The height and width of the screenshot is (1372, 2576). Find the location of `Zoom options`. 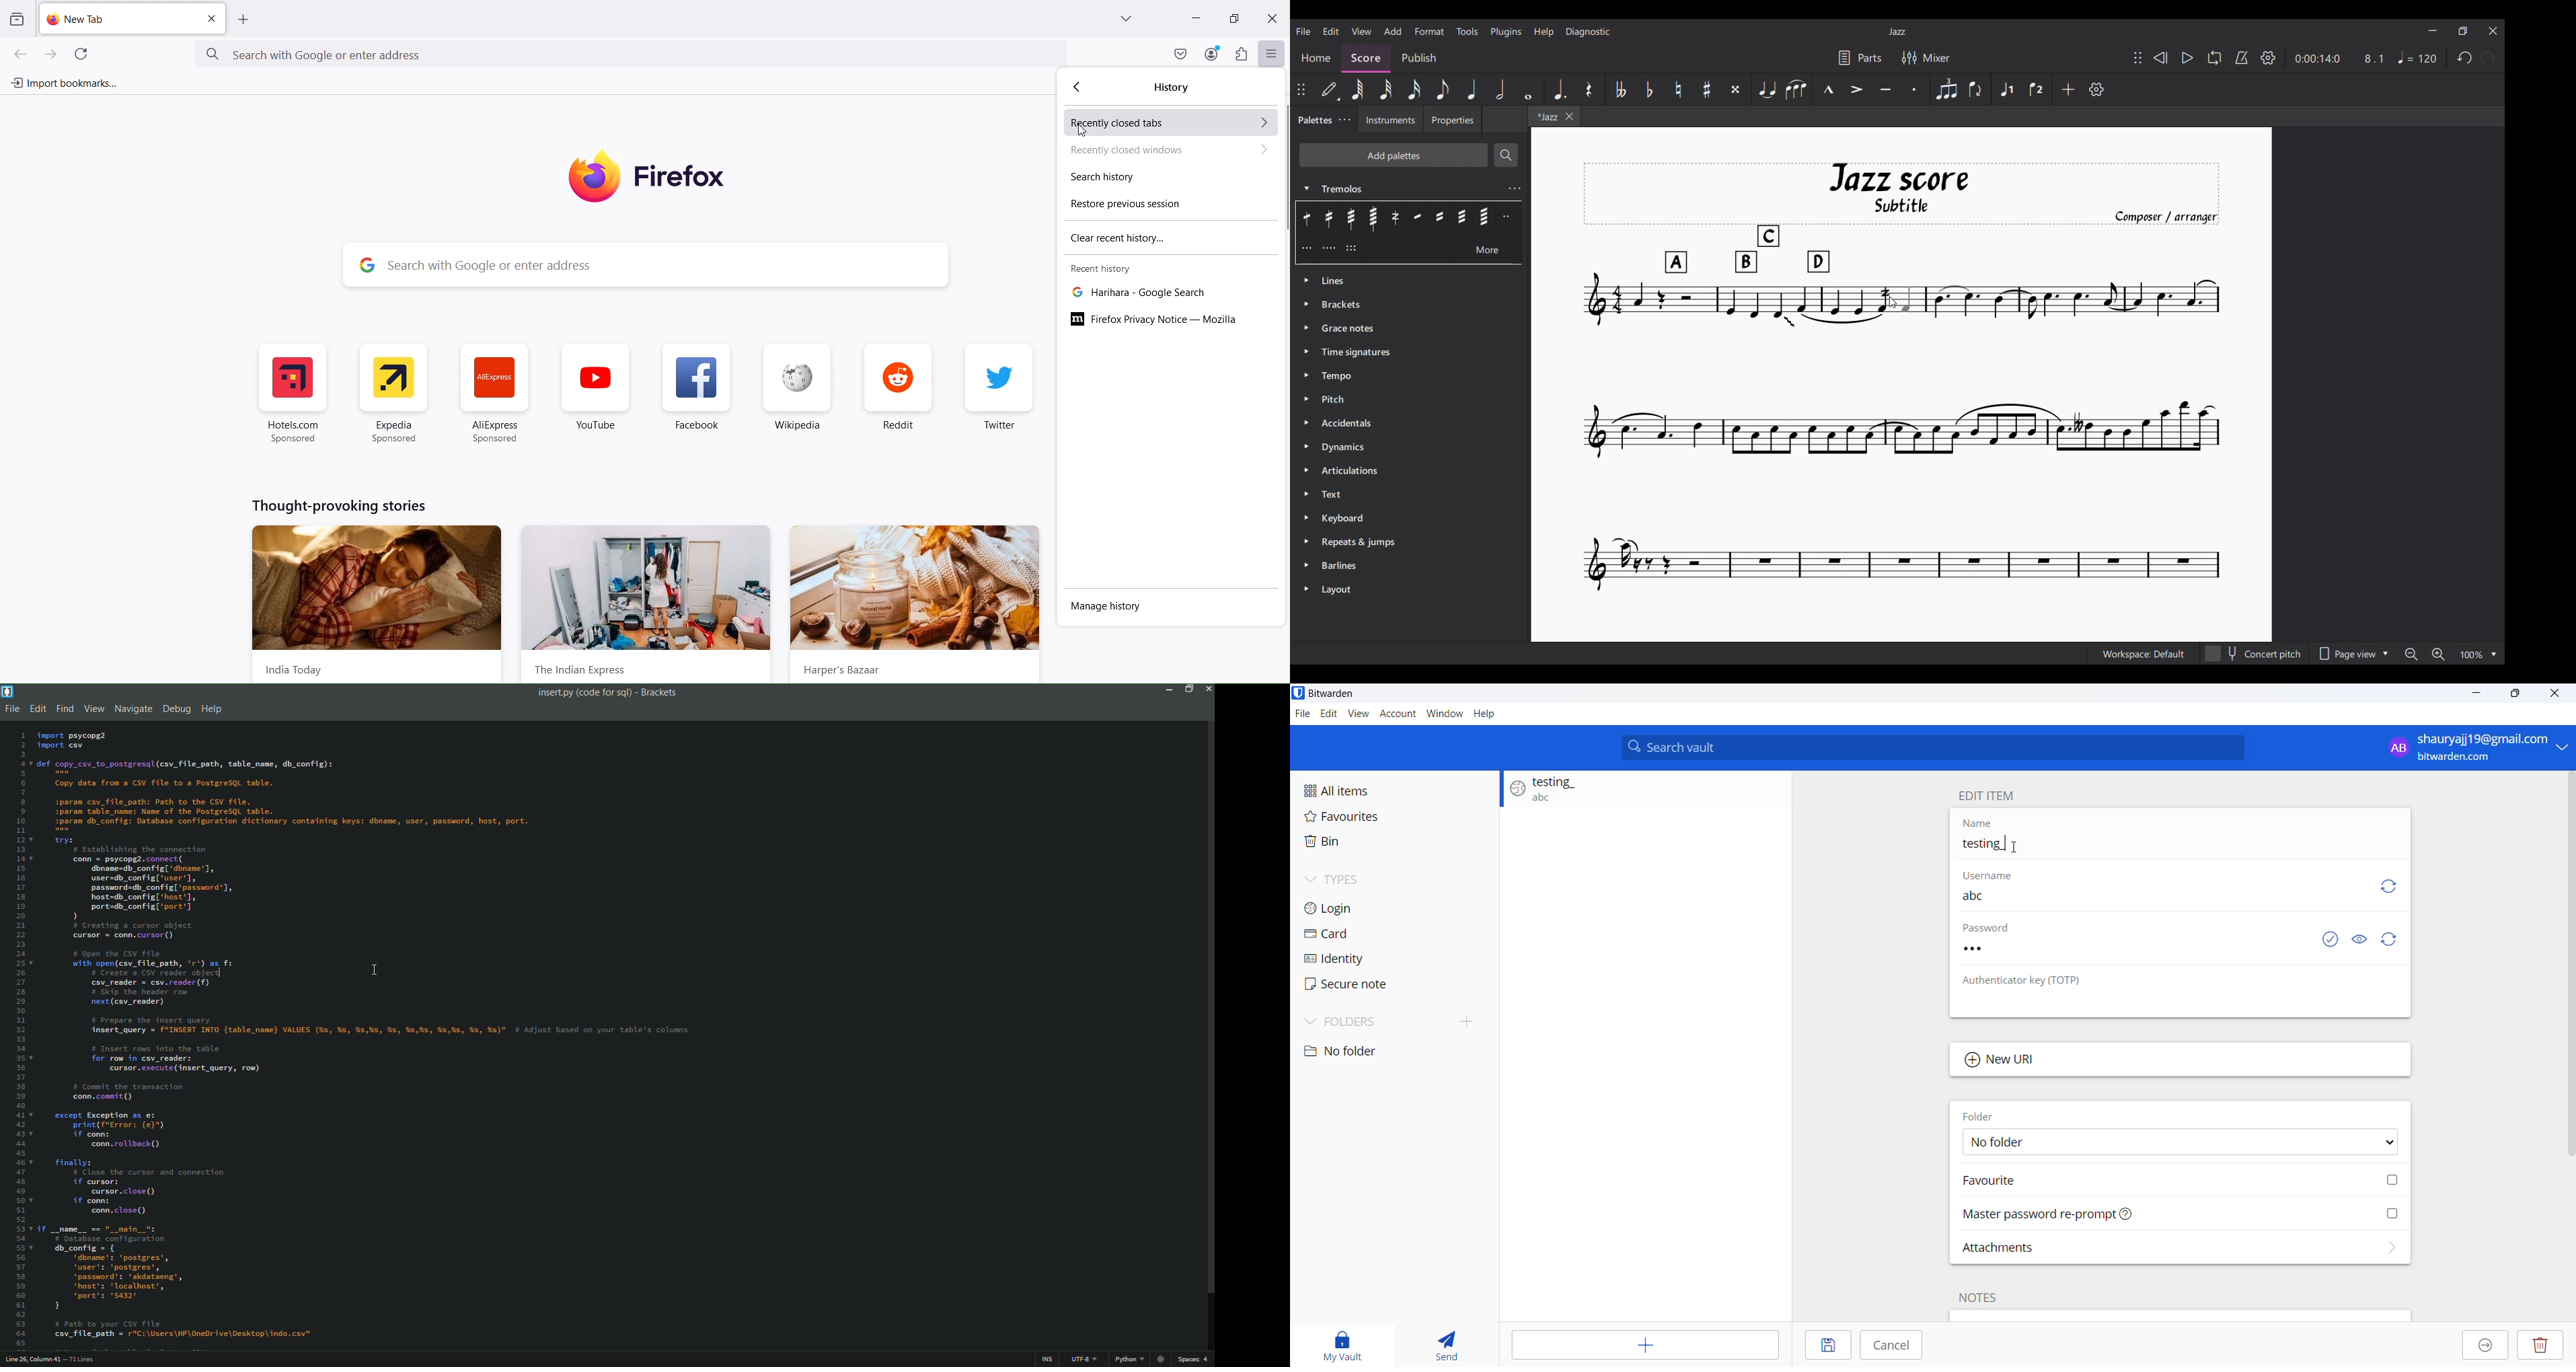

Zoom options is located at coordinates (2478, 654).